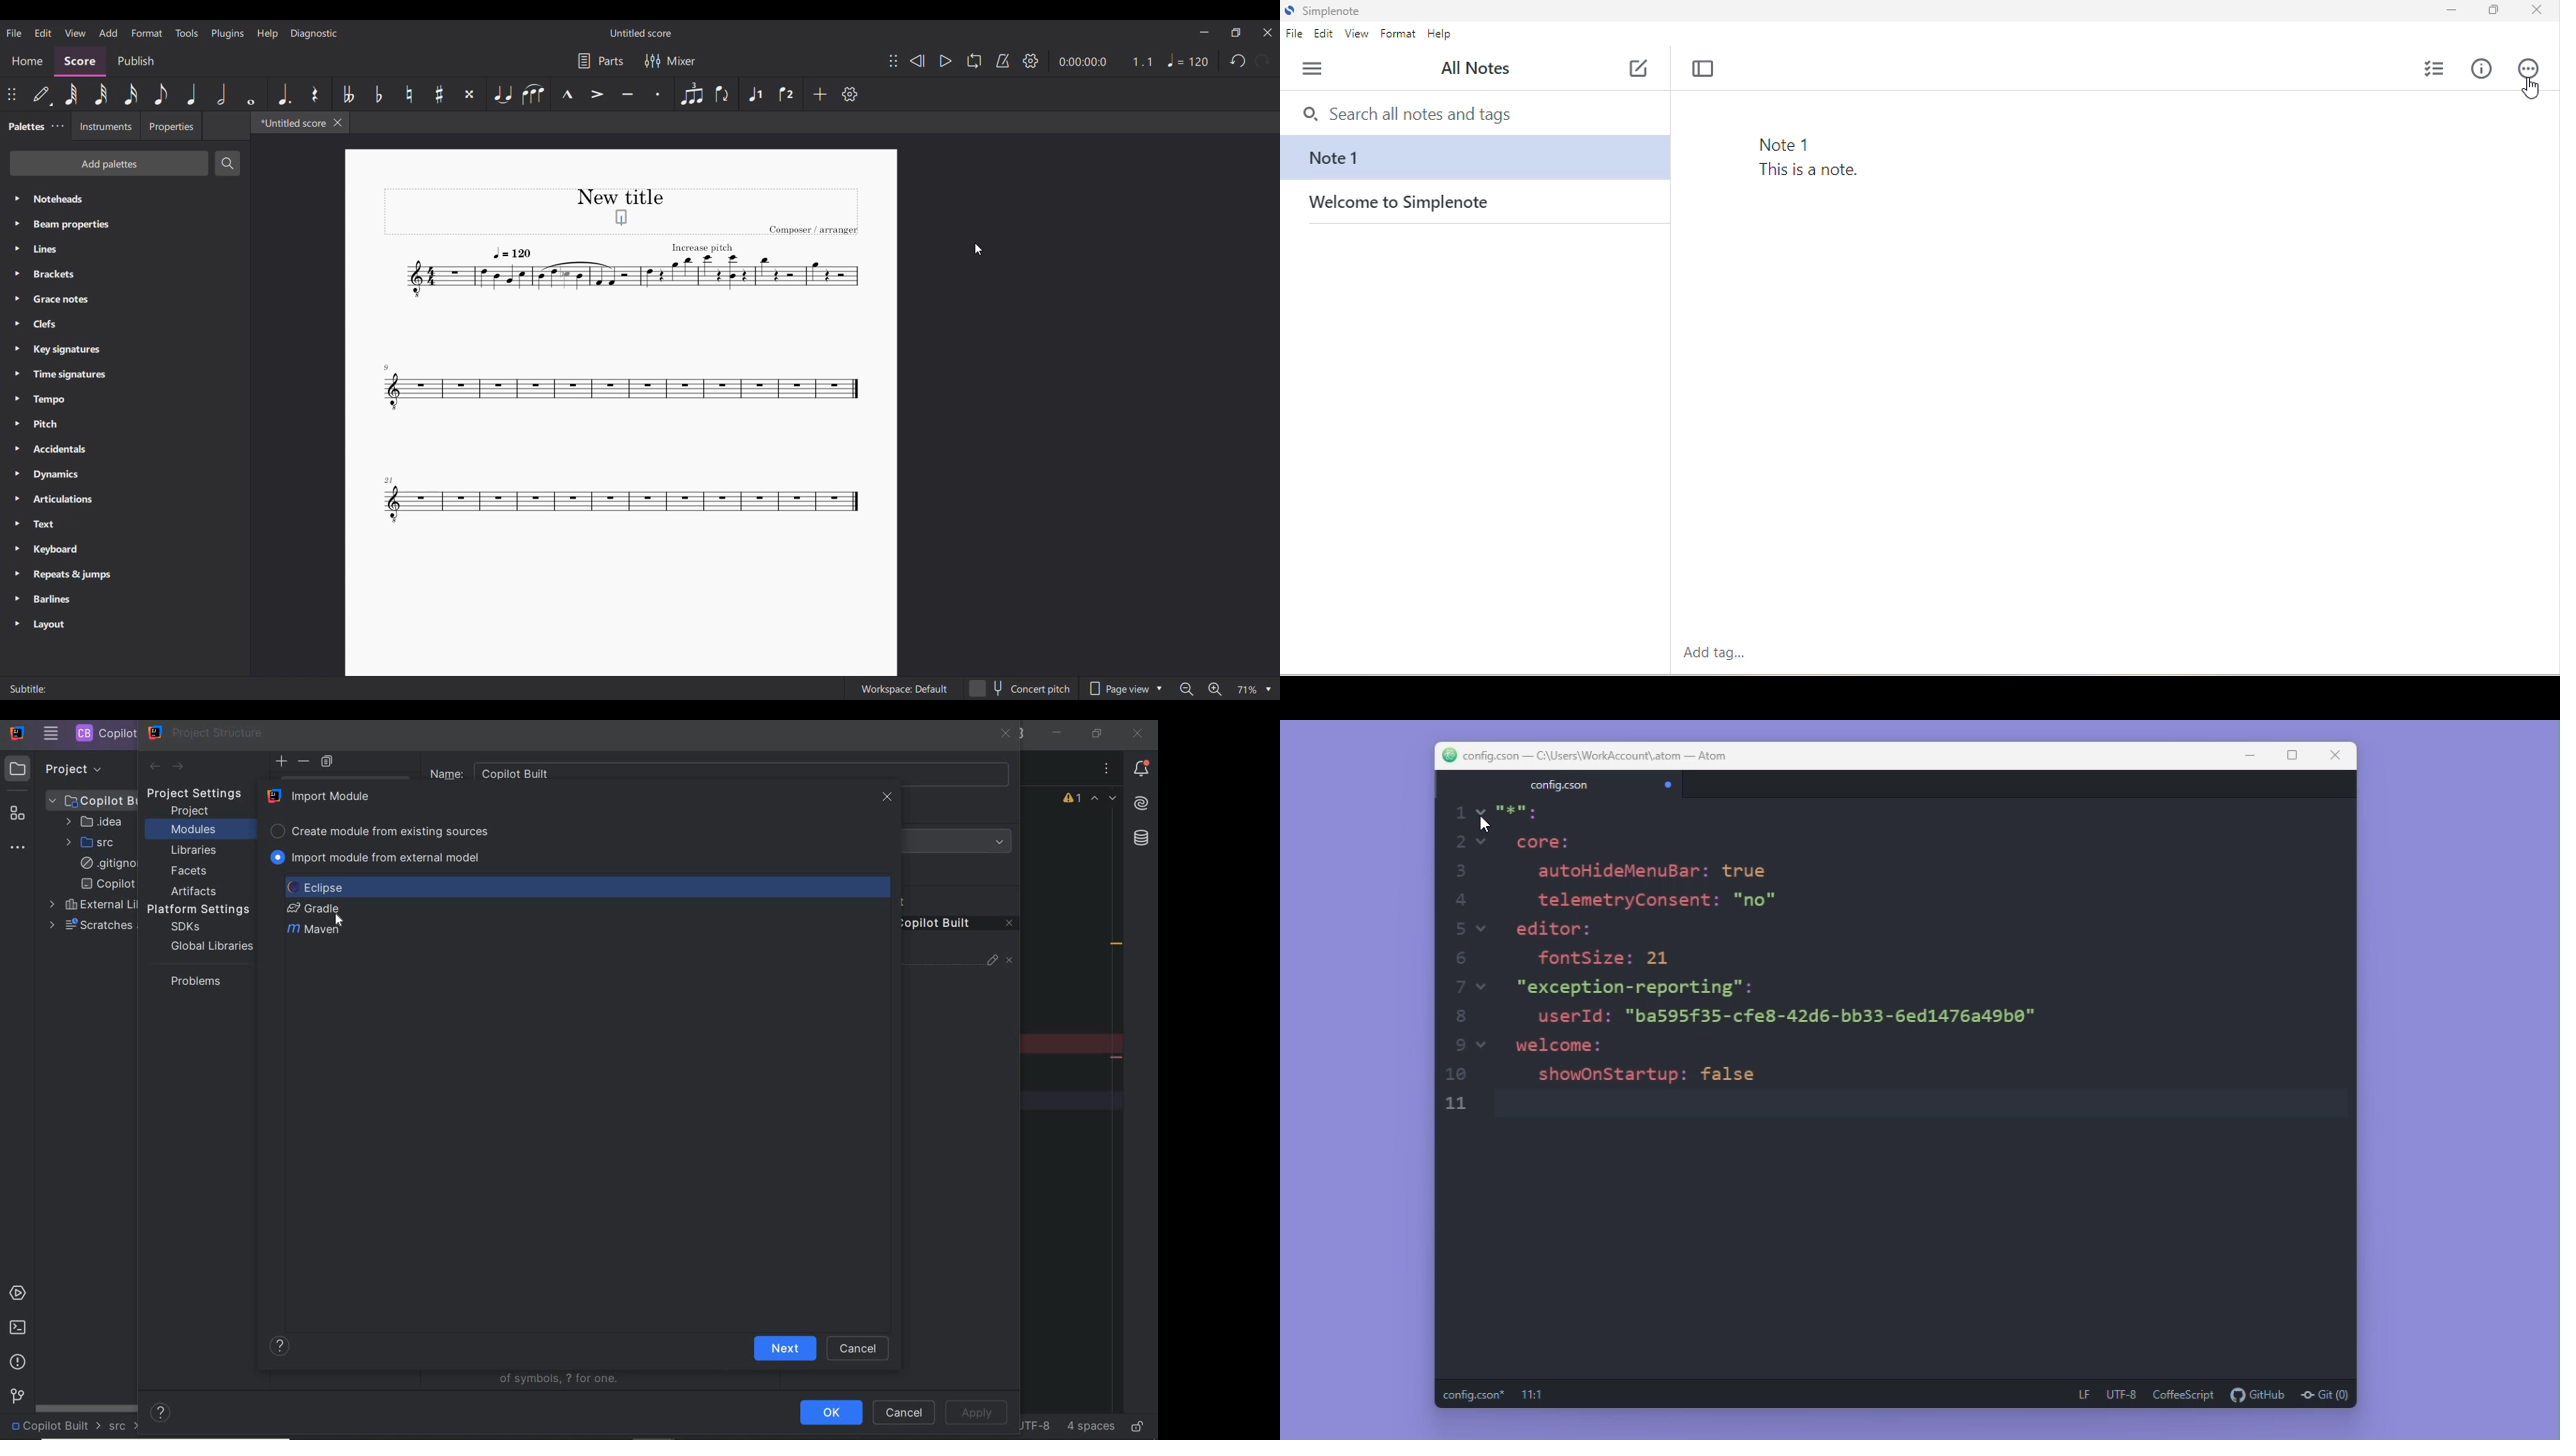 This screenshot has width=2576, height=1456. Describe the element at coordinates (193, 830) in the screenshot. I see `modules` at that location.